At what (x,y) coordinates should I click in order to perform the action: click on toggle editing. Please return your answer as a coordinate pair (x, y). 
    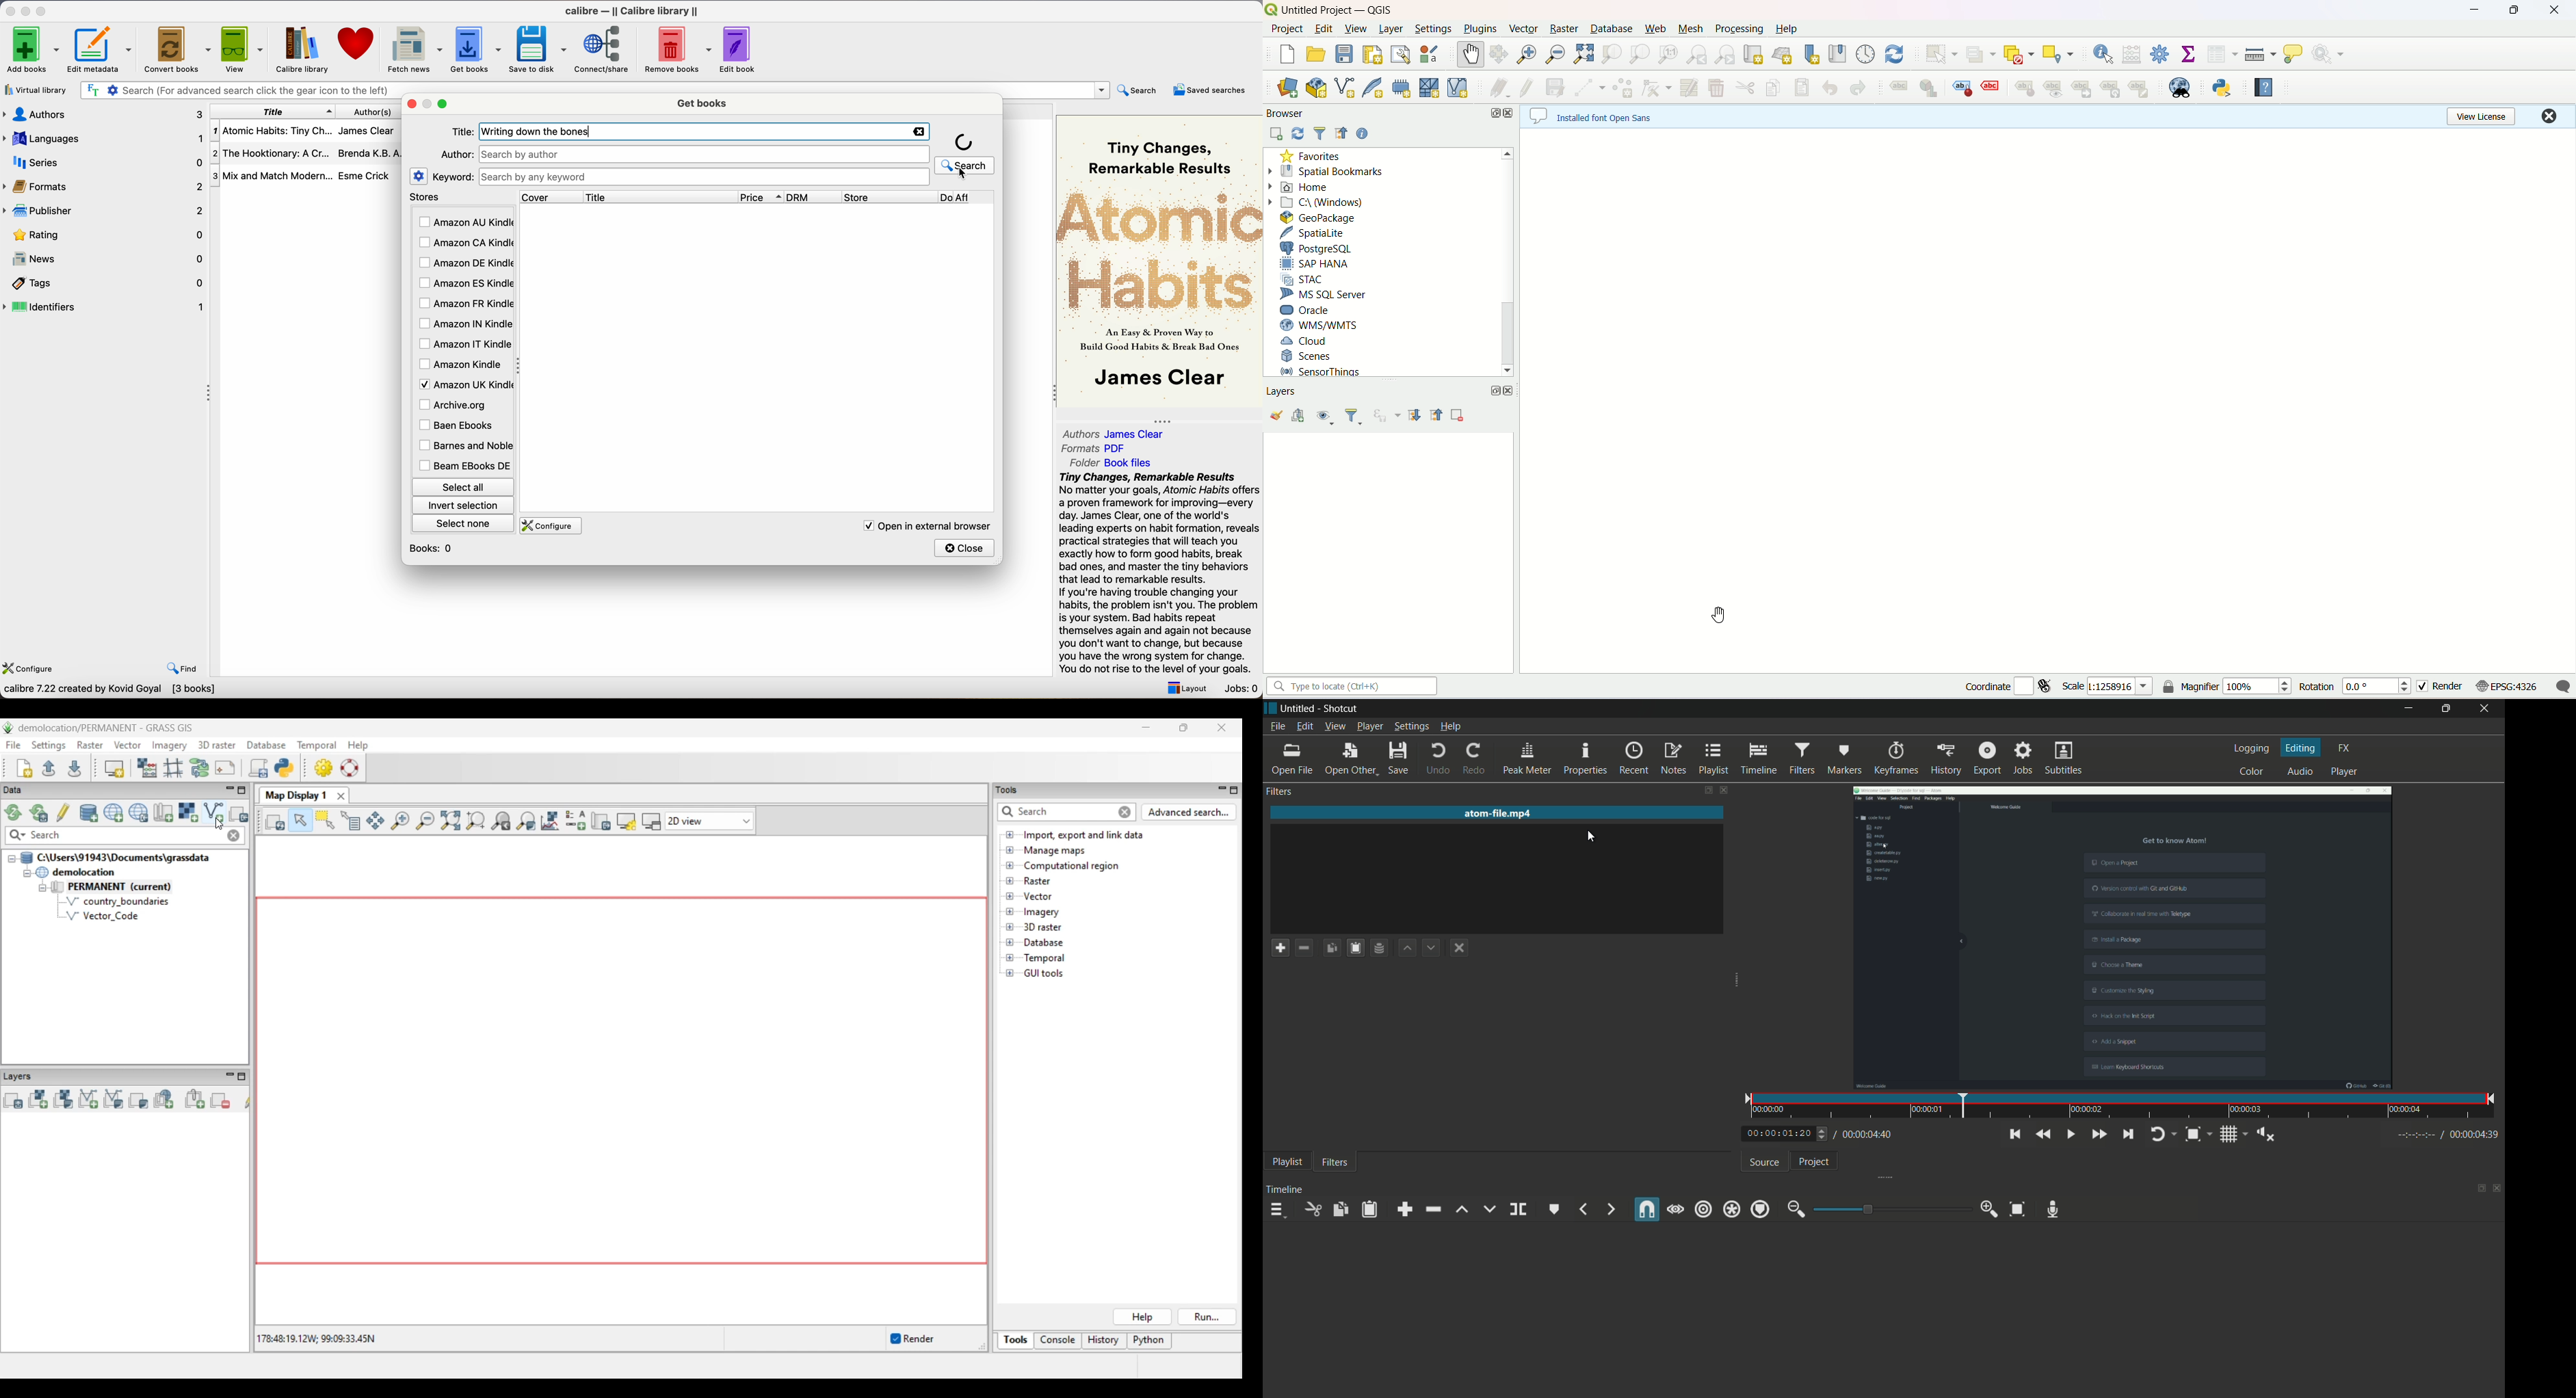
    Looking at the image, I should click on (1527, 86).